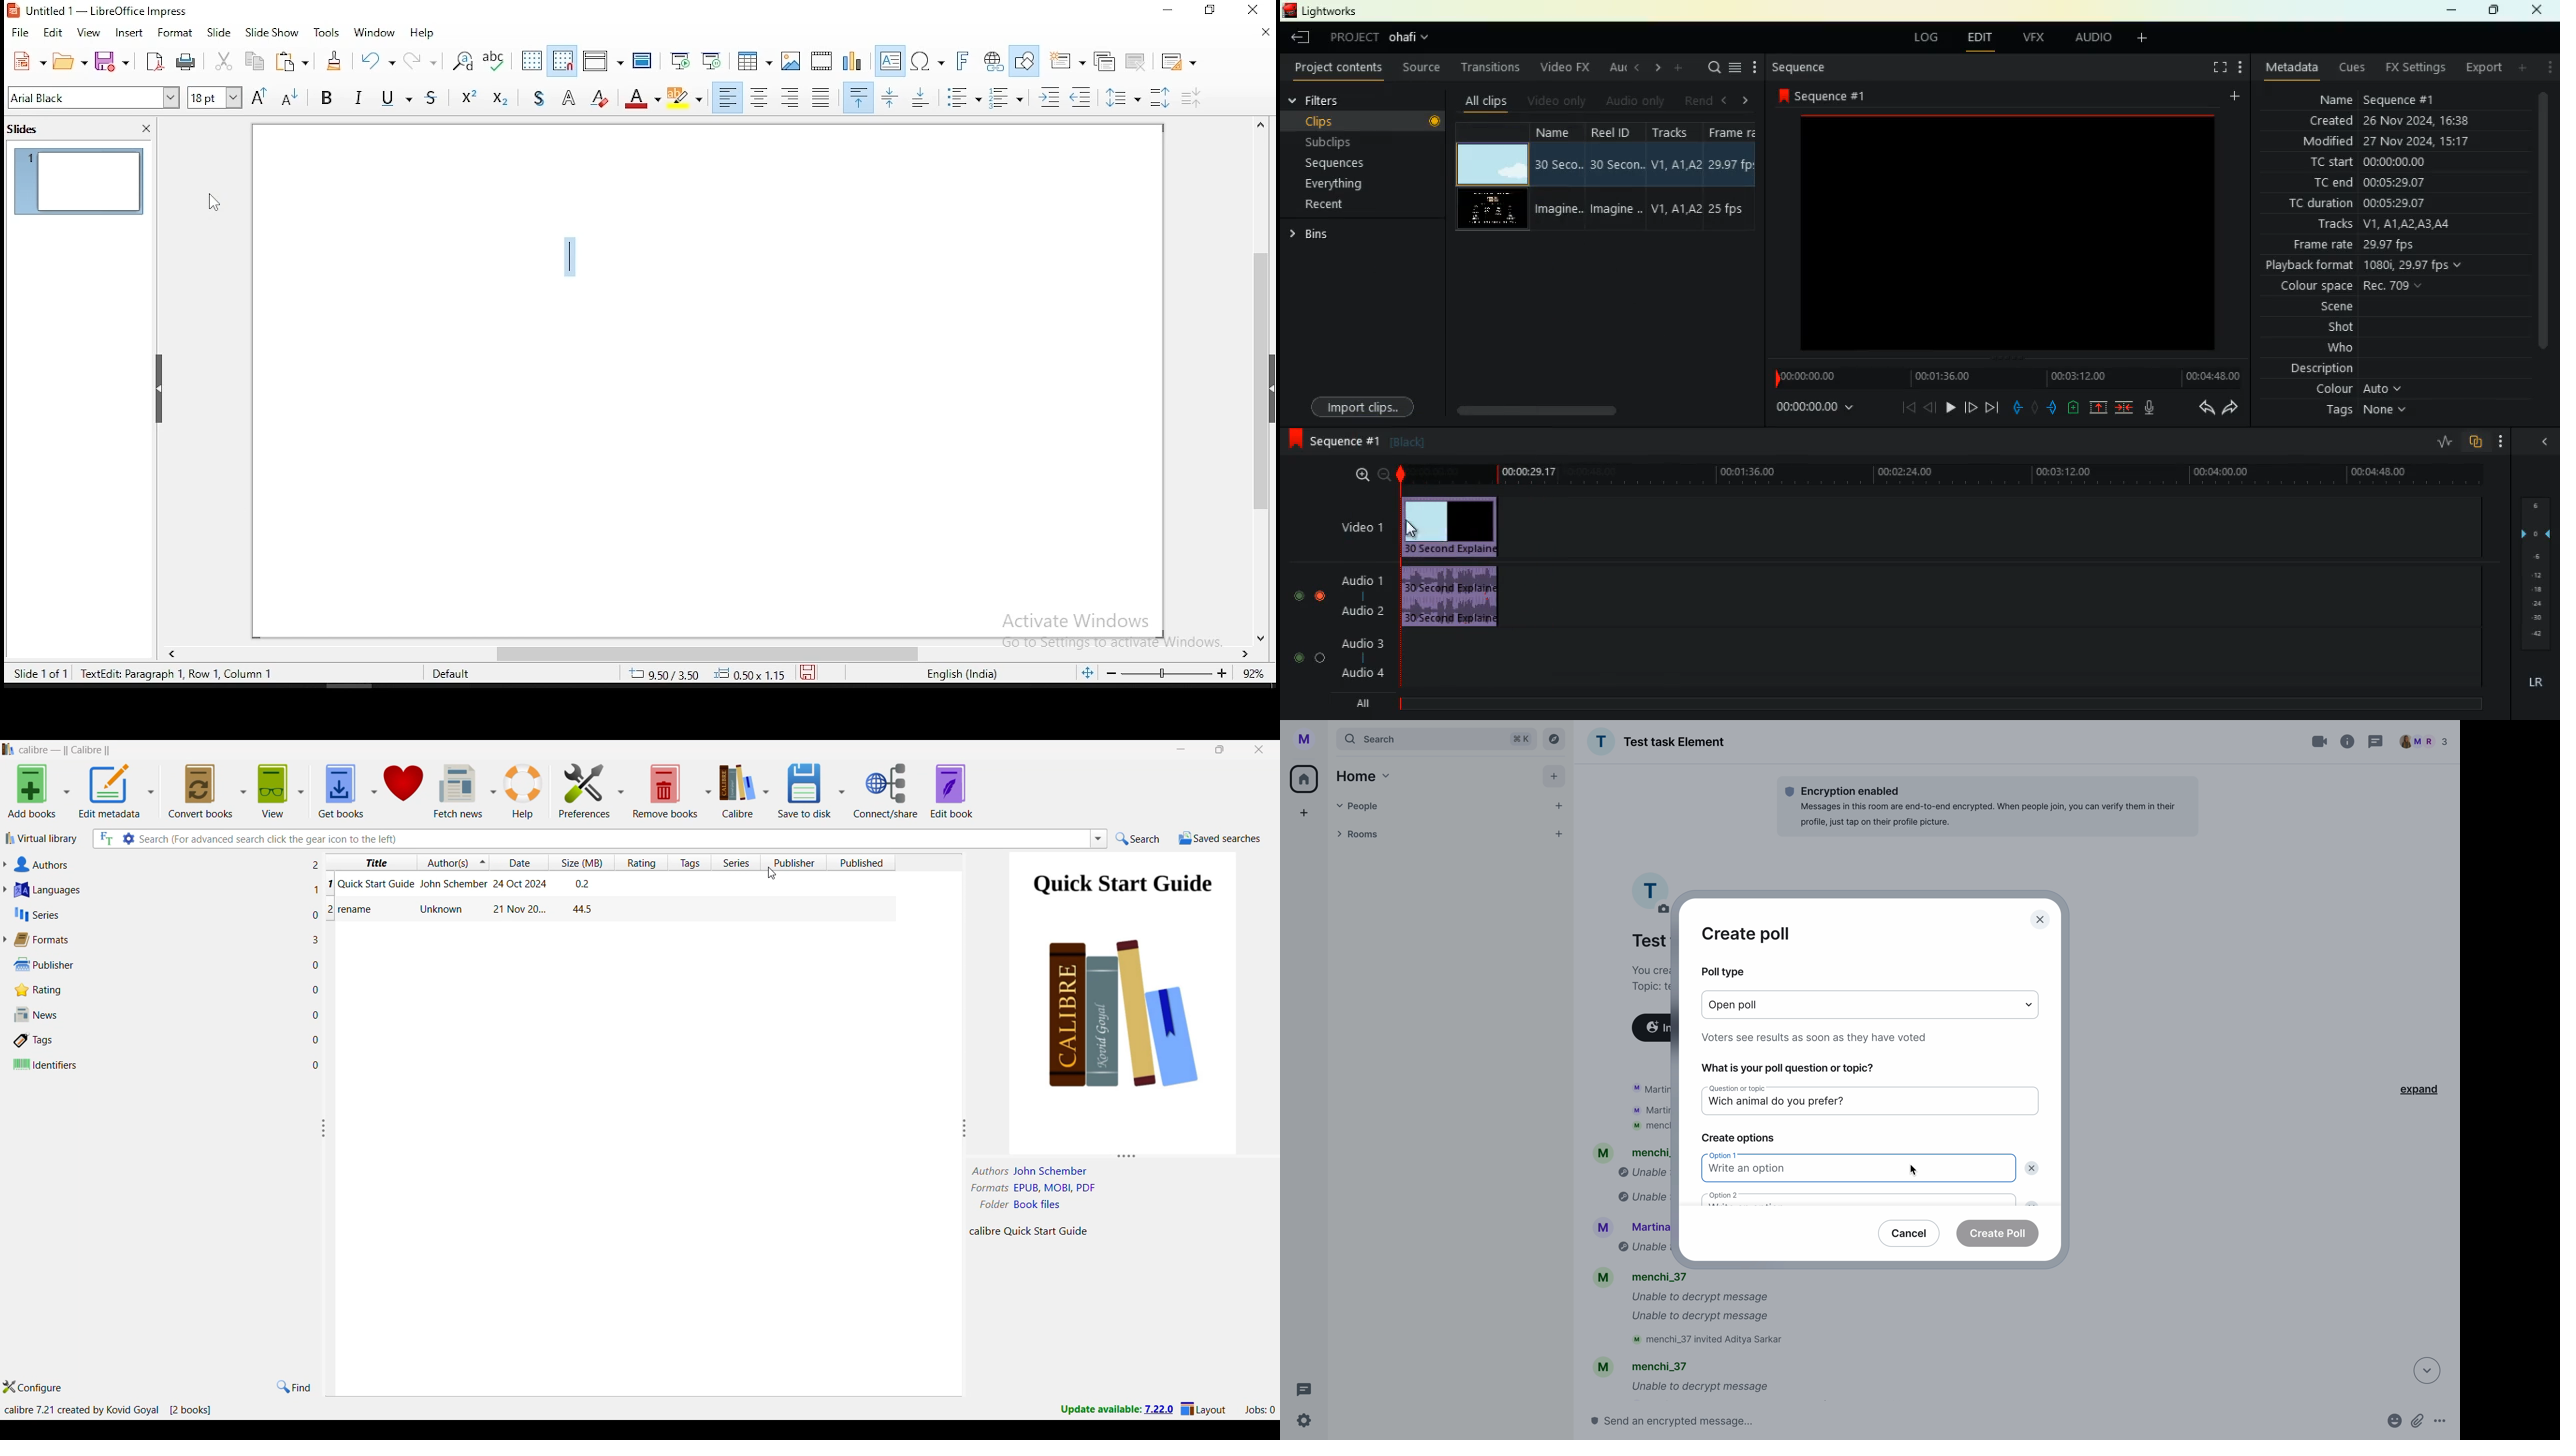 The height and width of the screenshot is (1456, 2576). What do you see at coordinates (253, 61) in the screenshot?
I see `copy` at bounding box center [253, 61].